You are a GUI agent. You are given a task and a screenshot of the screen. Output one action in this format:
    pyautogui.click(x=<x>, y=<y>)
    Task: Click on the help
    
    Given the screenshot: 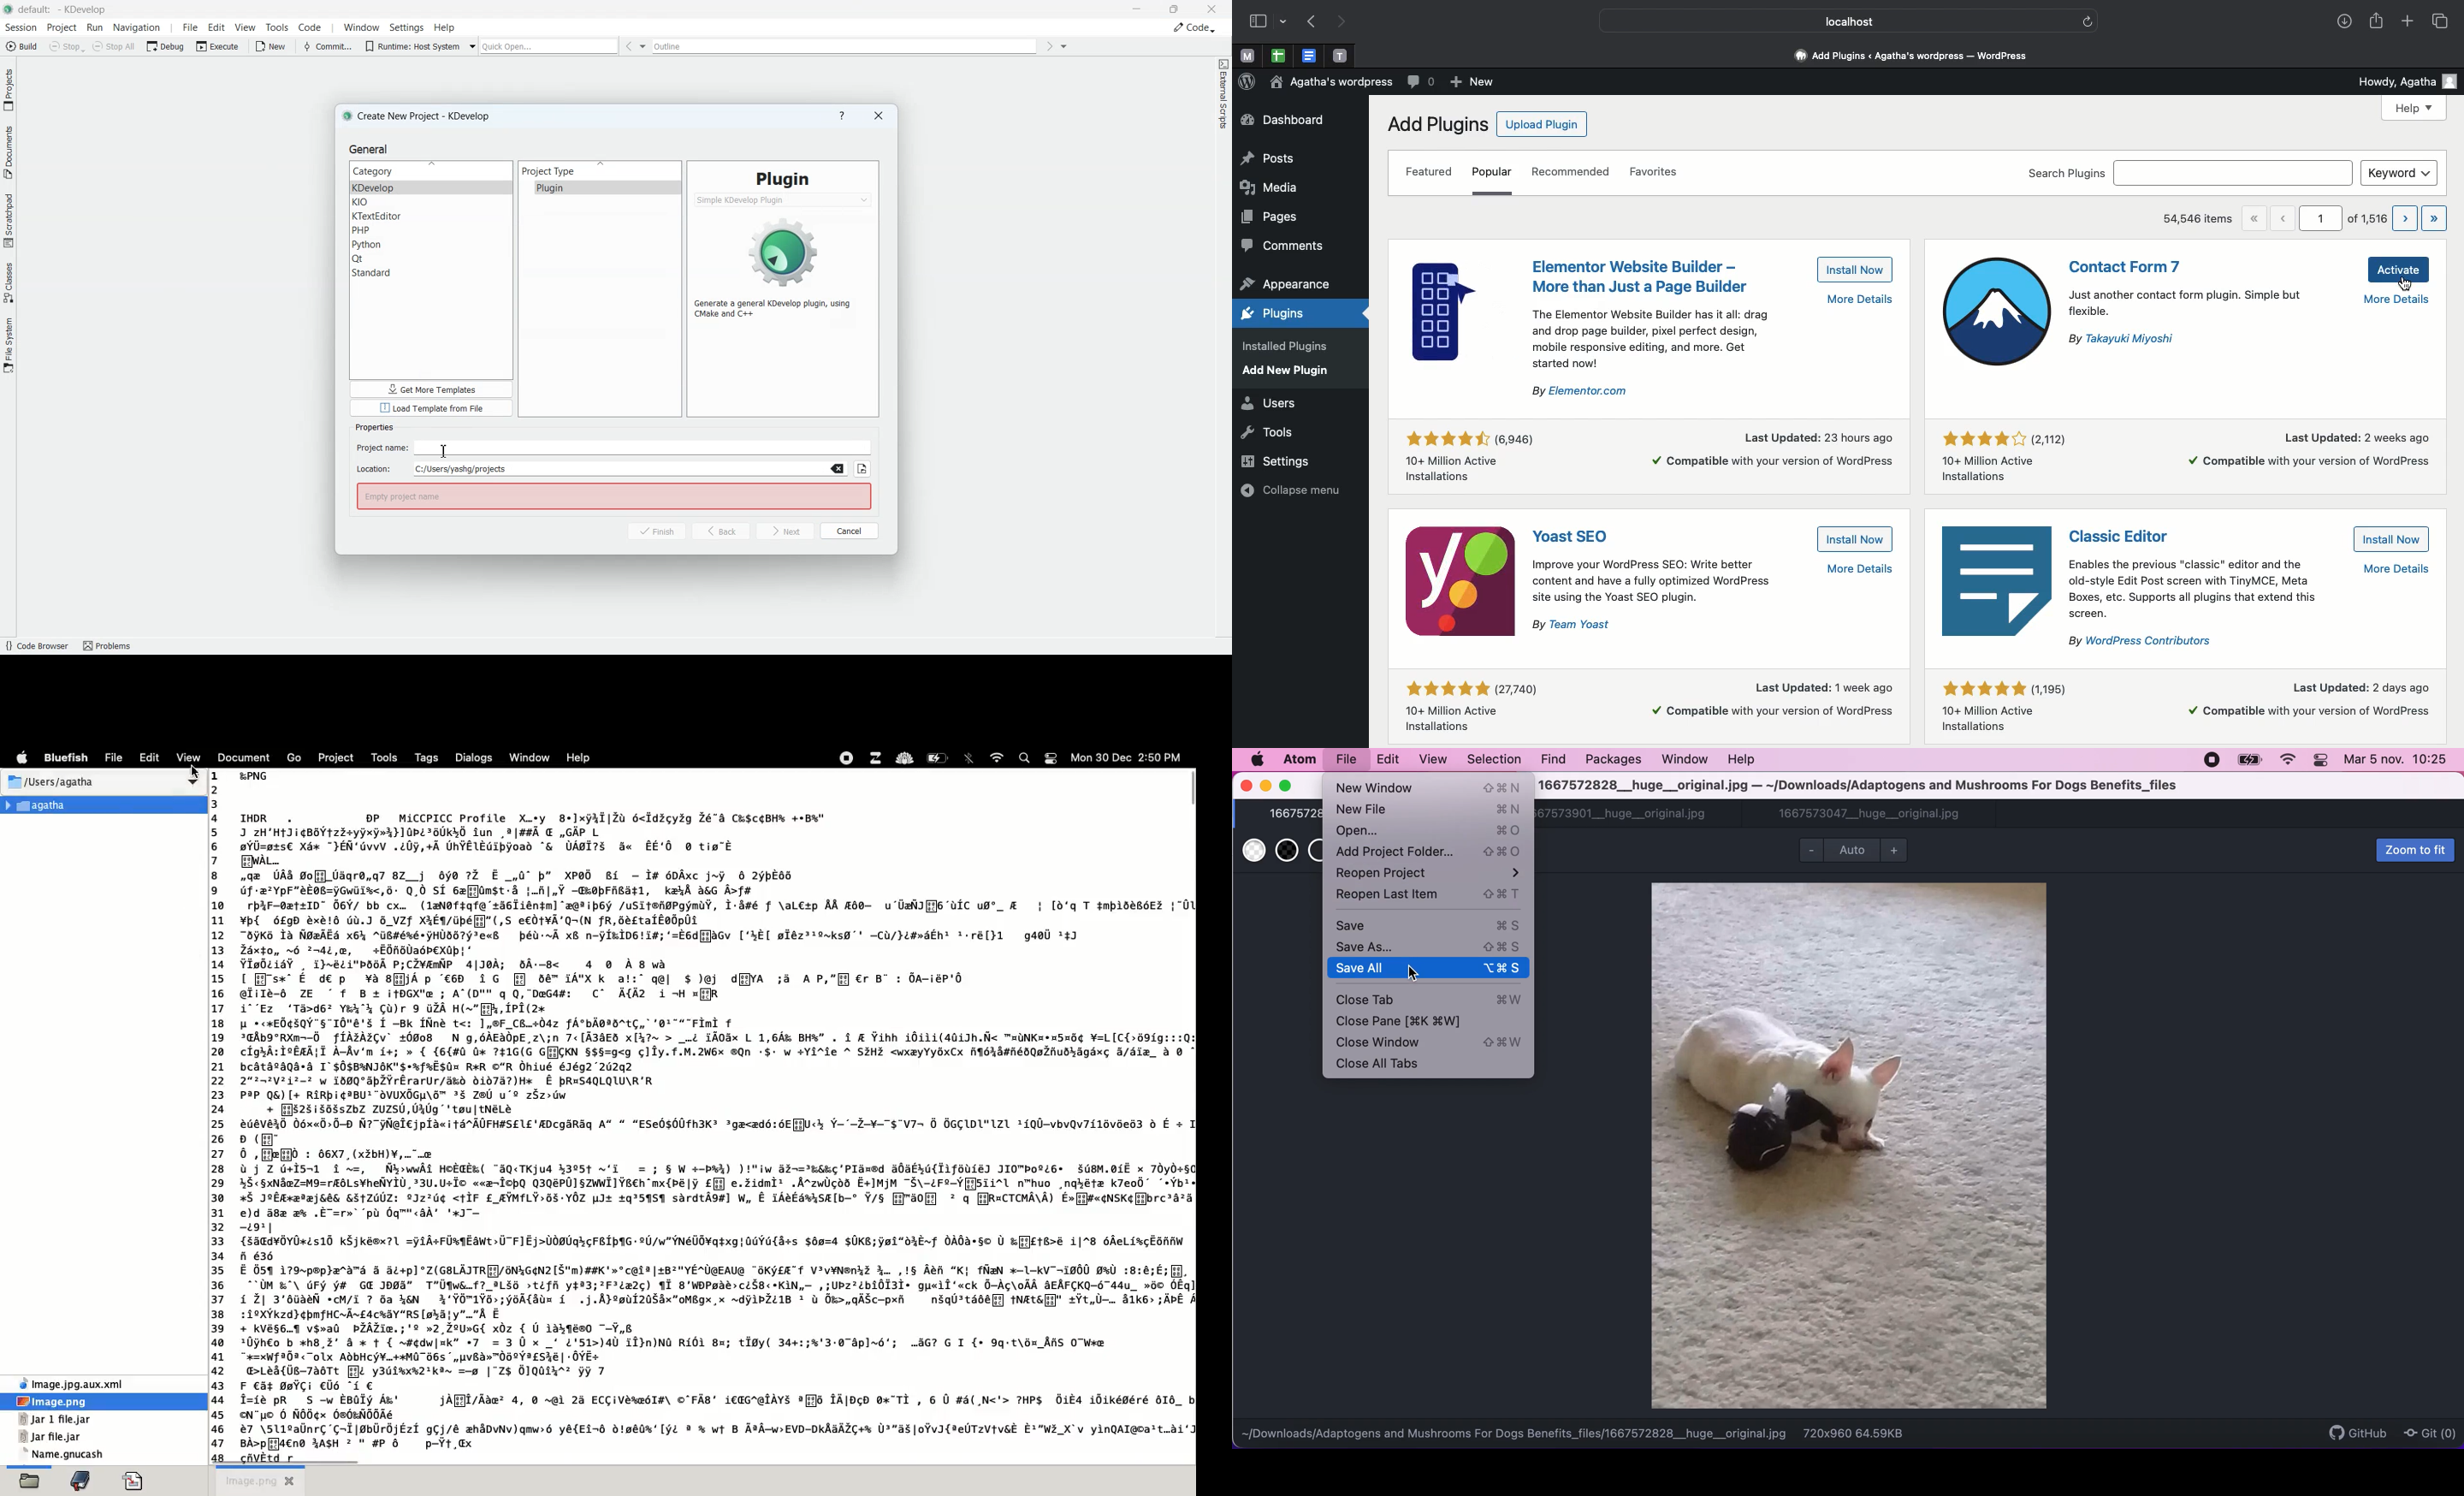 What is the action you would take?
    pyautogui.click(x=580, y=758)
    